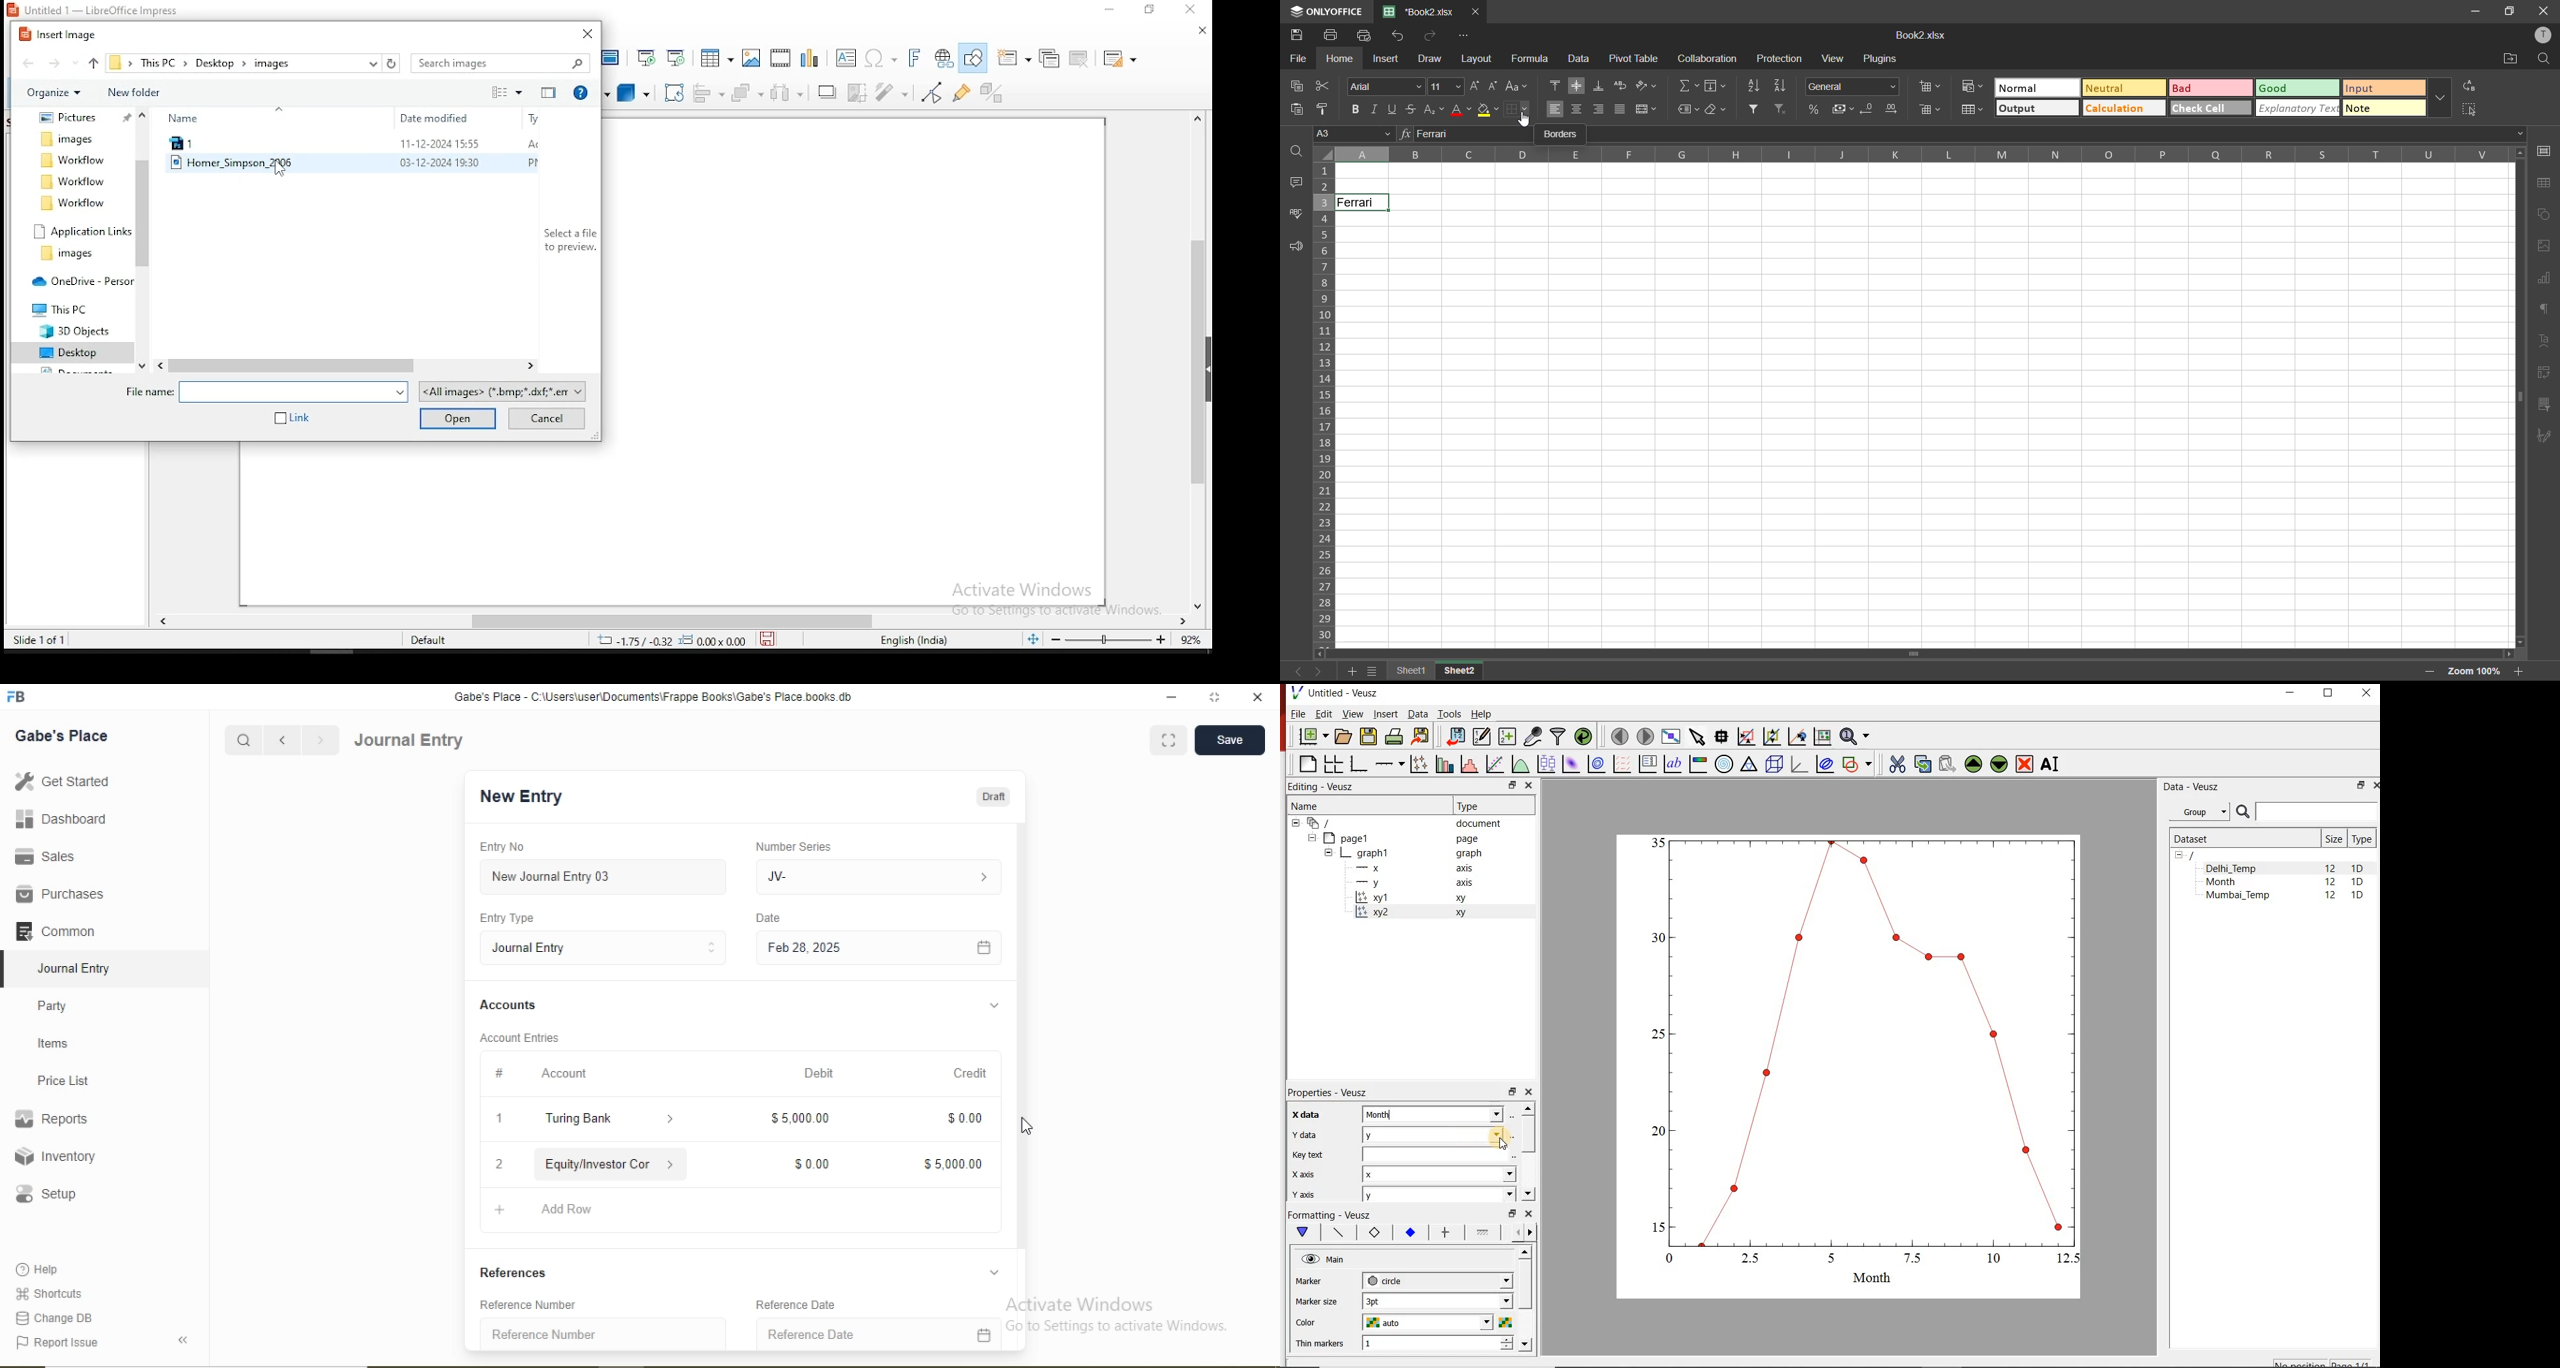 The width and height of the screenshot is (2576, 1372). What do you see at coordinates (2292, 693) in the screenshot?
I see `MINIMIZE` at bounding box center [2292, 693].